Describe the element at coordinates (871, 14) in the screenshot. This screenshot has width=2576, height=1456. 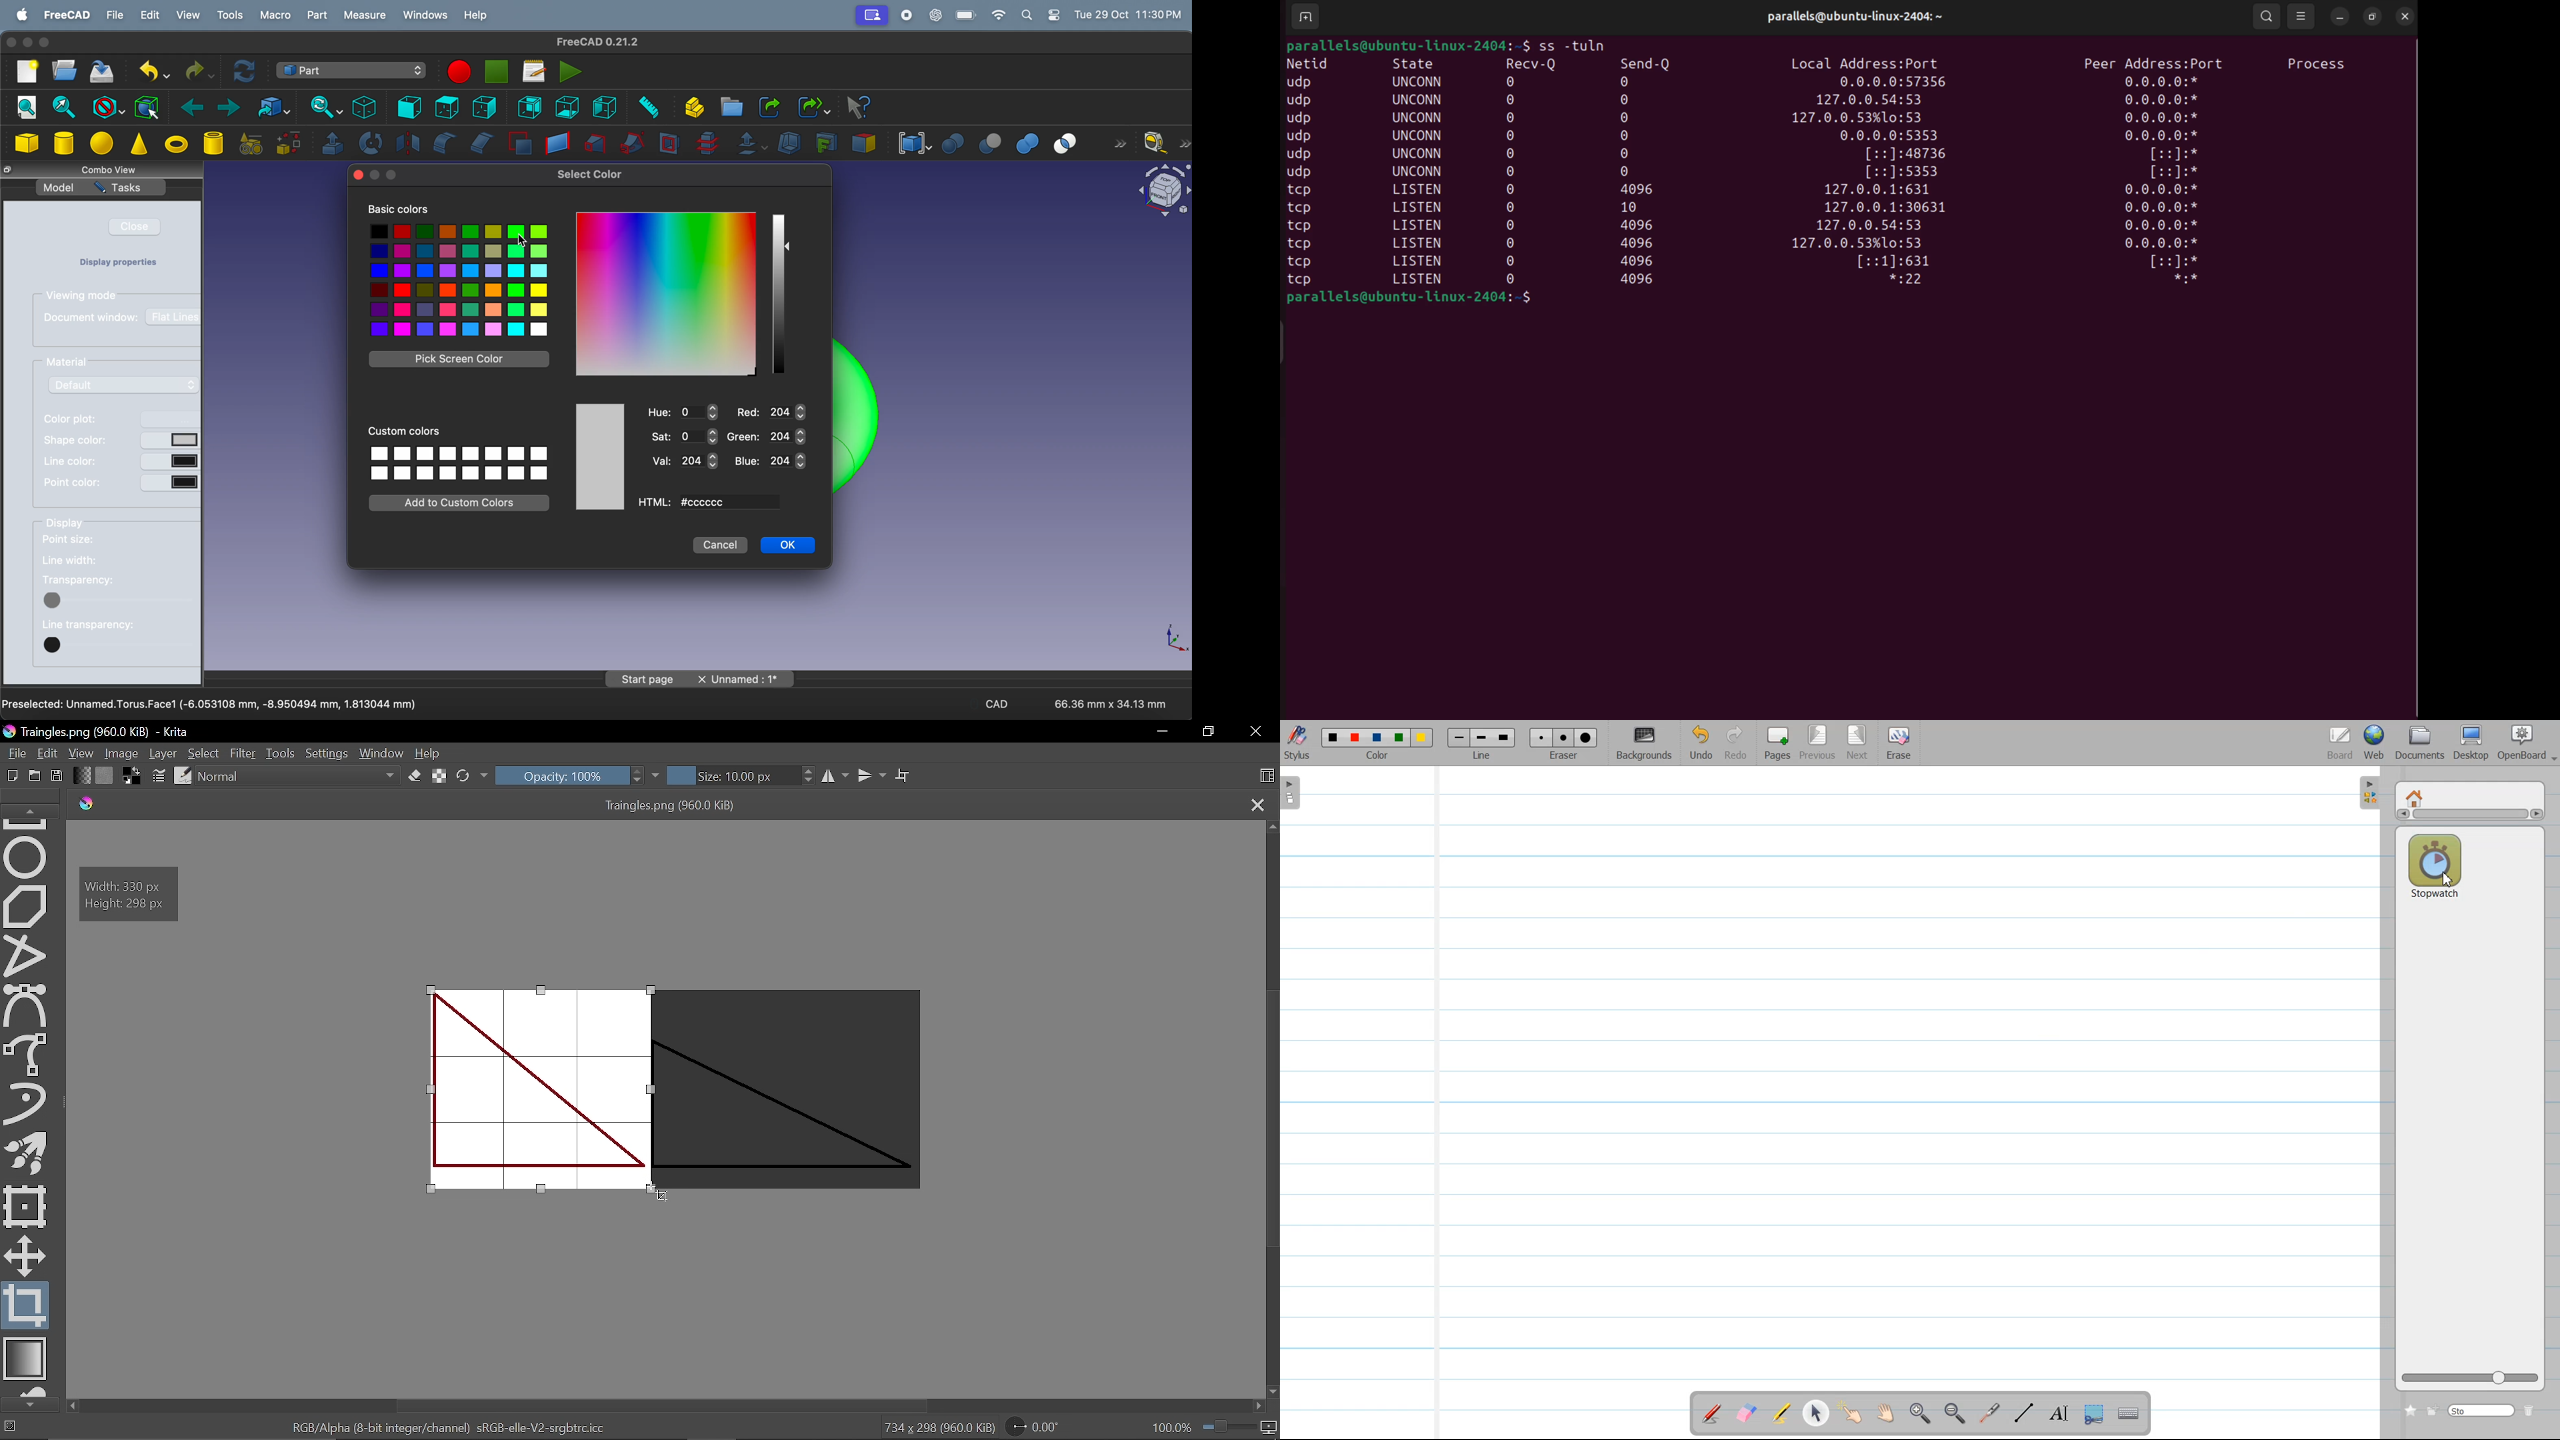
I see `Profile` at that location.